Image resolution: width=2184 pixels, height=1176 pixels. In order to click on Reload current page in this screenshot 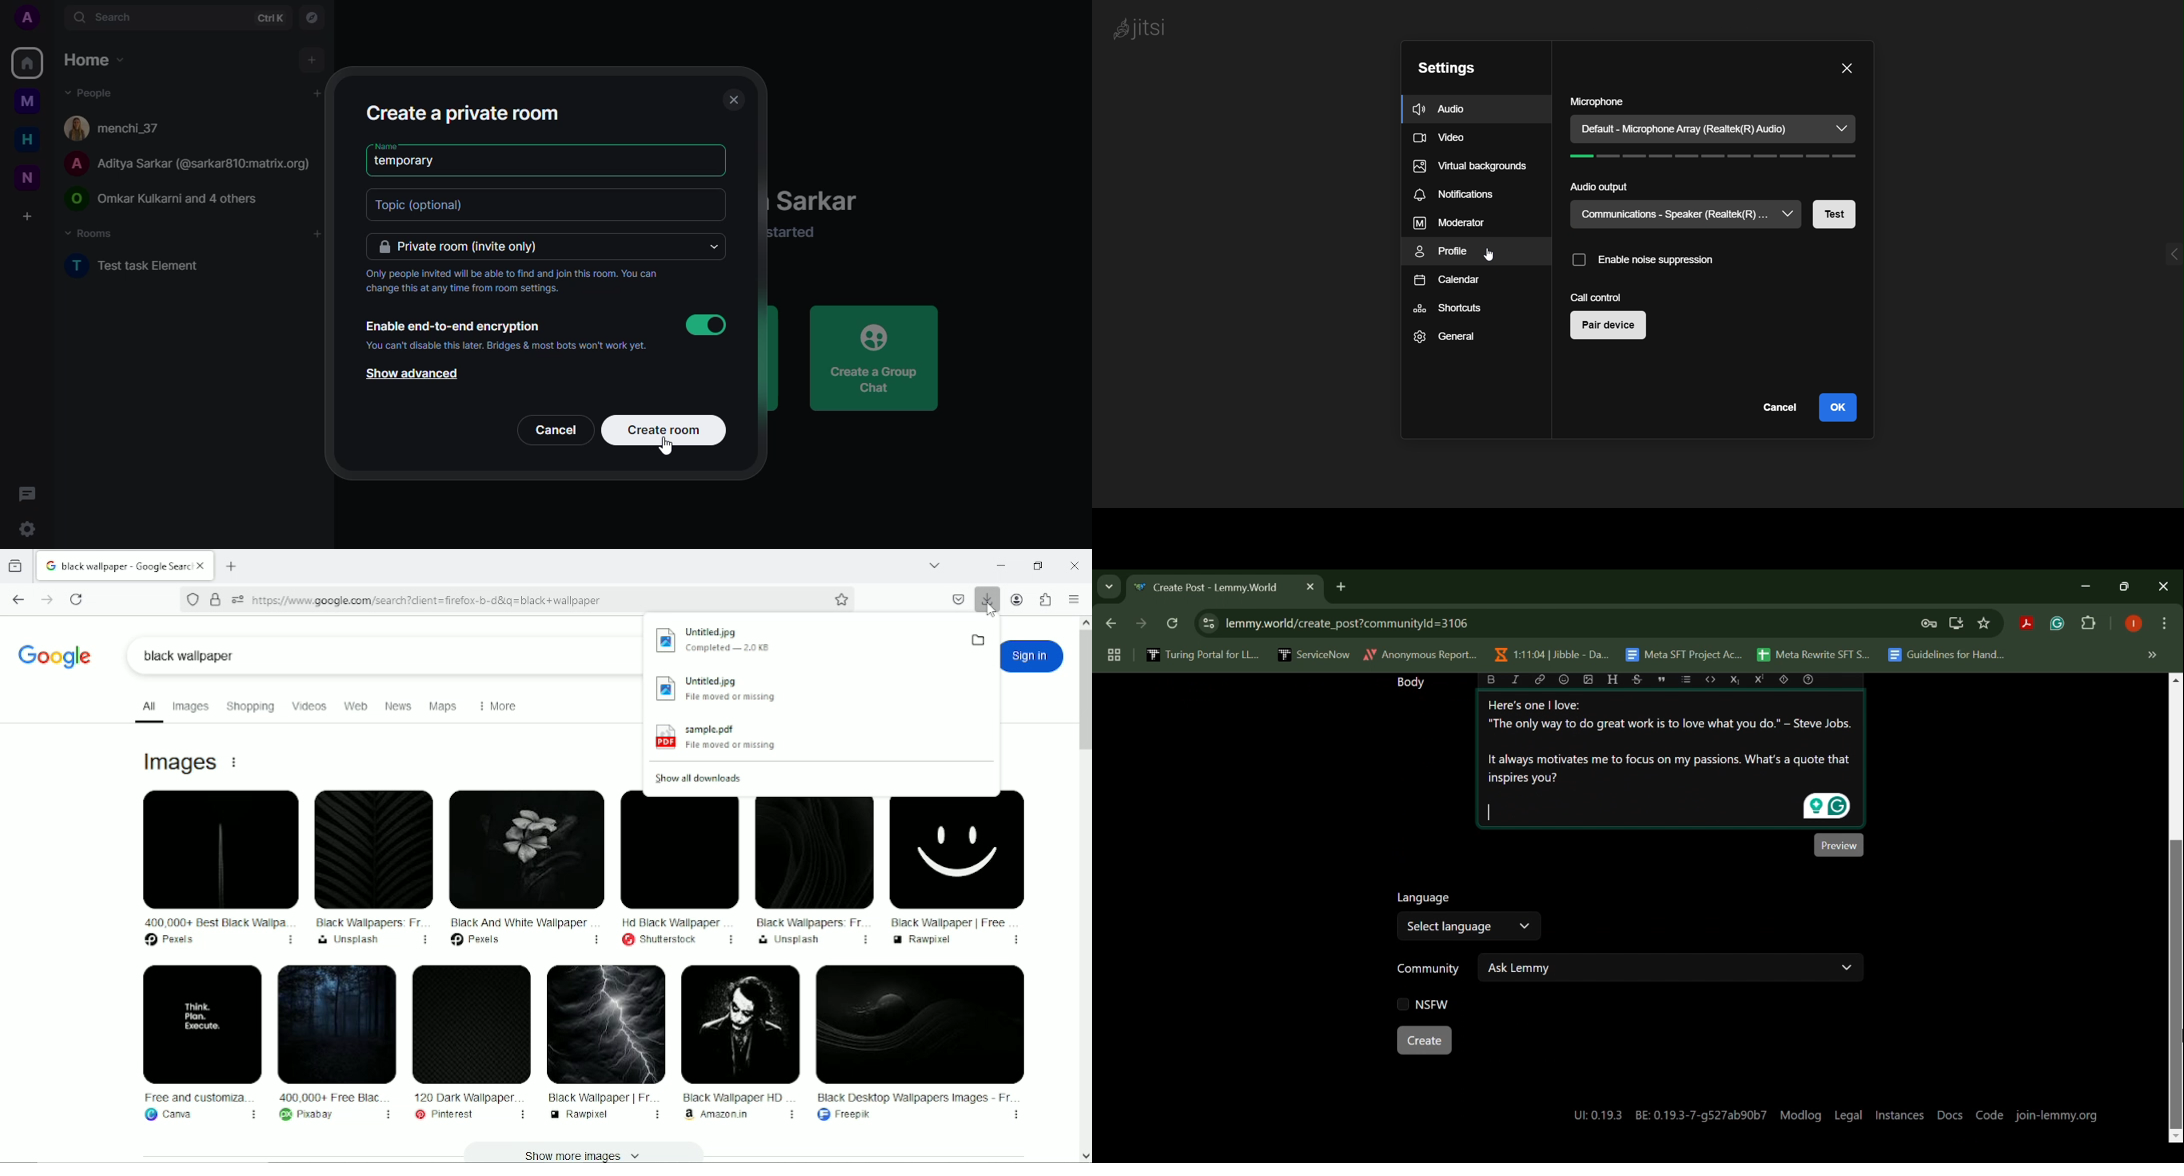, I will do `click(78, 598)`.